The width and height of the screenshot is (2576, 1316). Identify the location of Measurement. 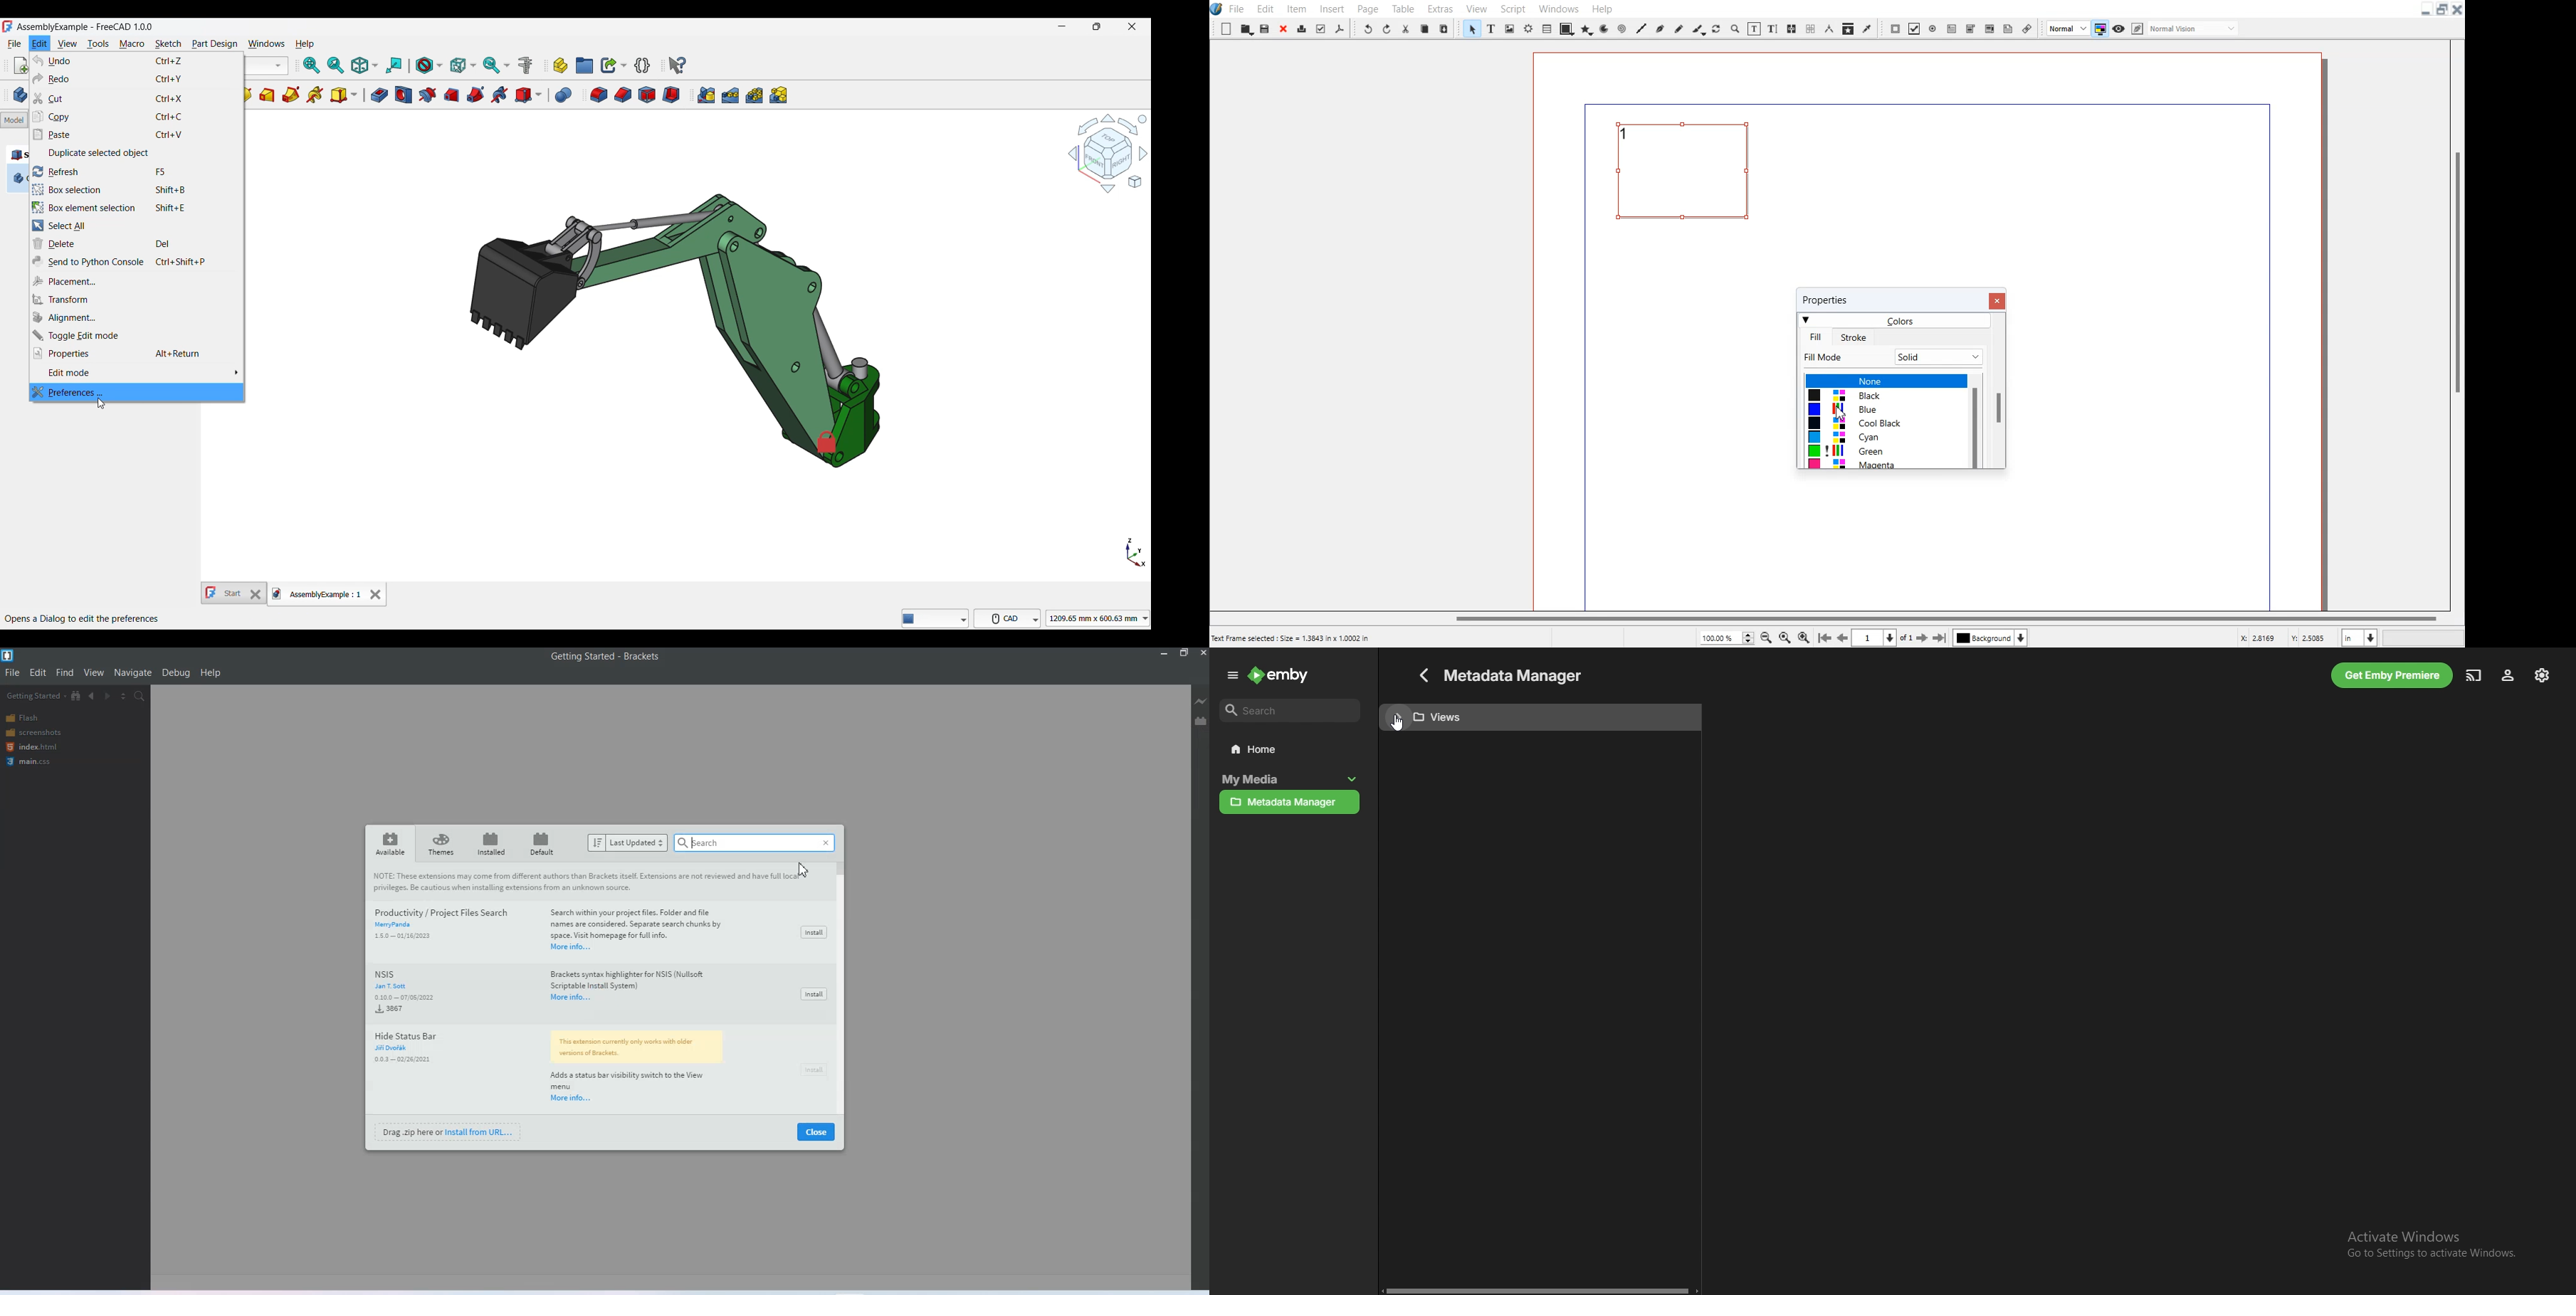
(1829, 29).